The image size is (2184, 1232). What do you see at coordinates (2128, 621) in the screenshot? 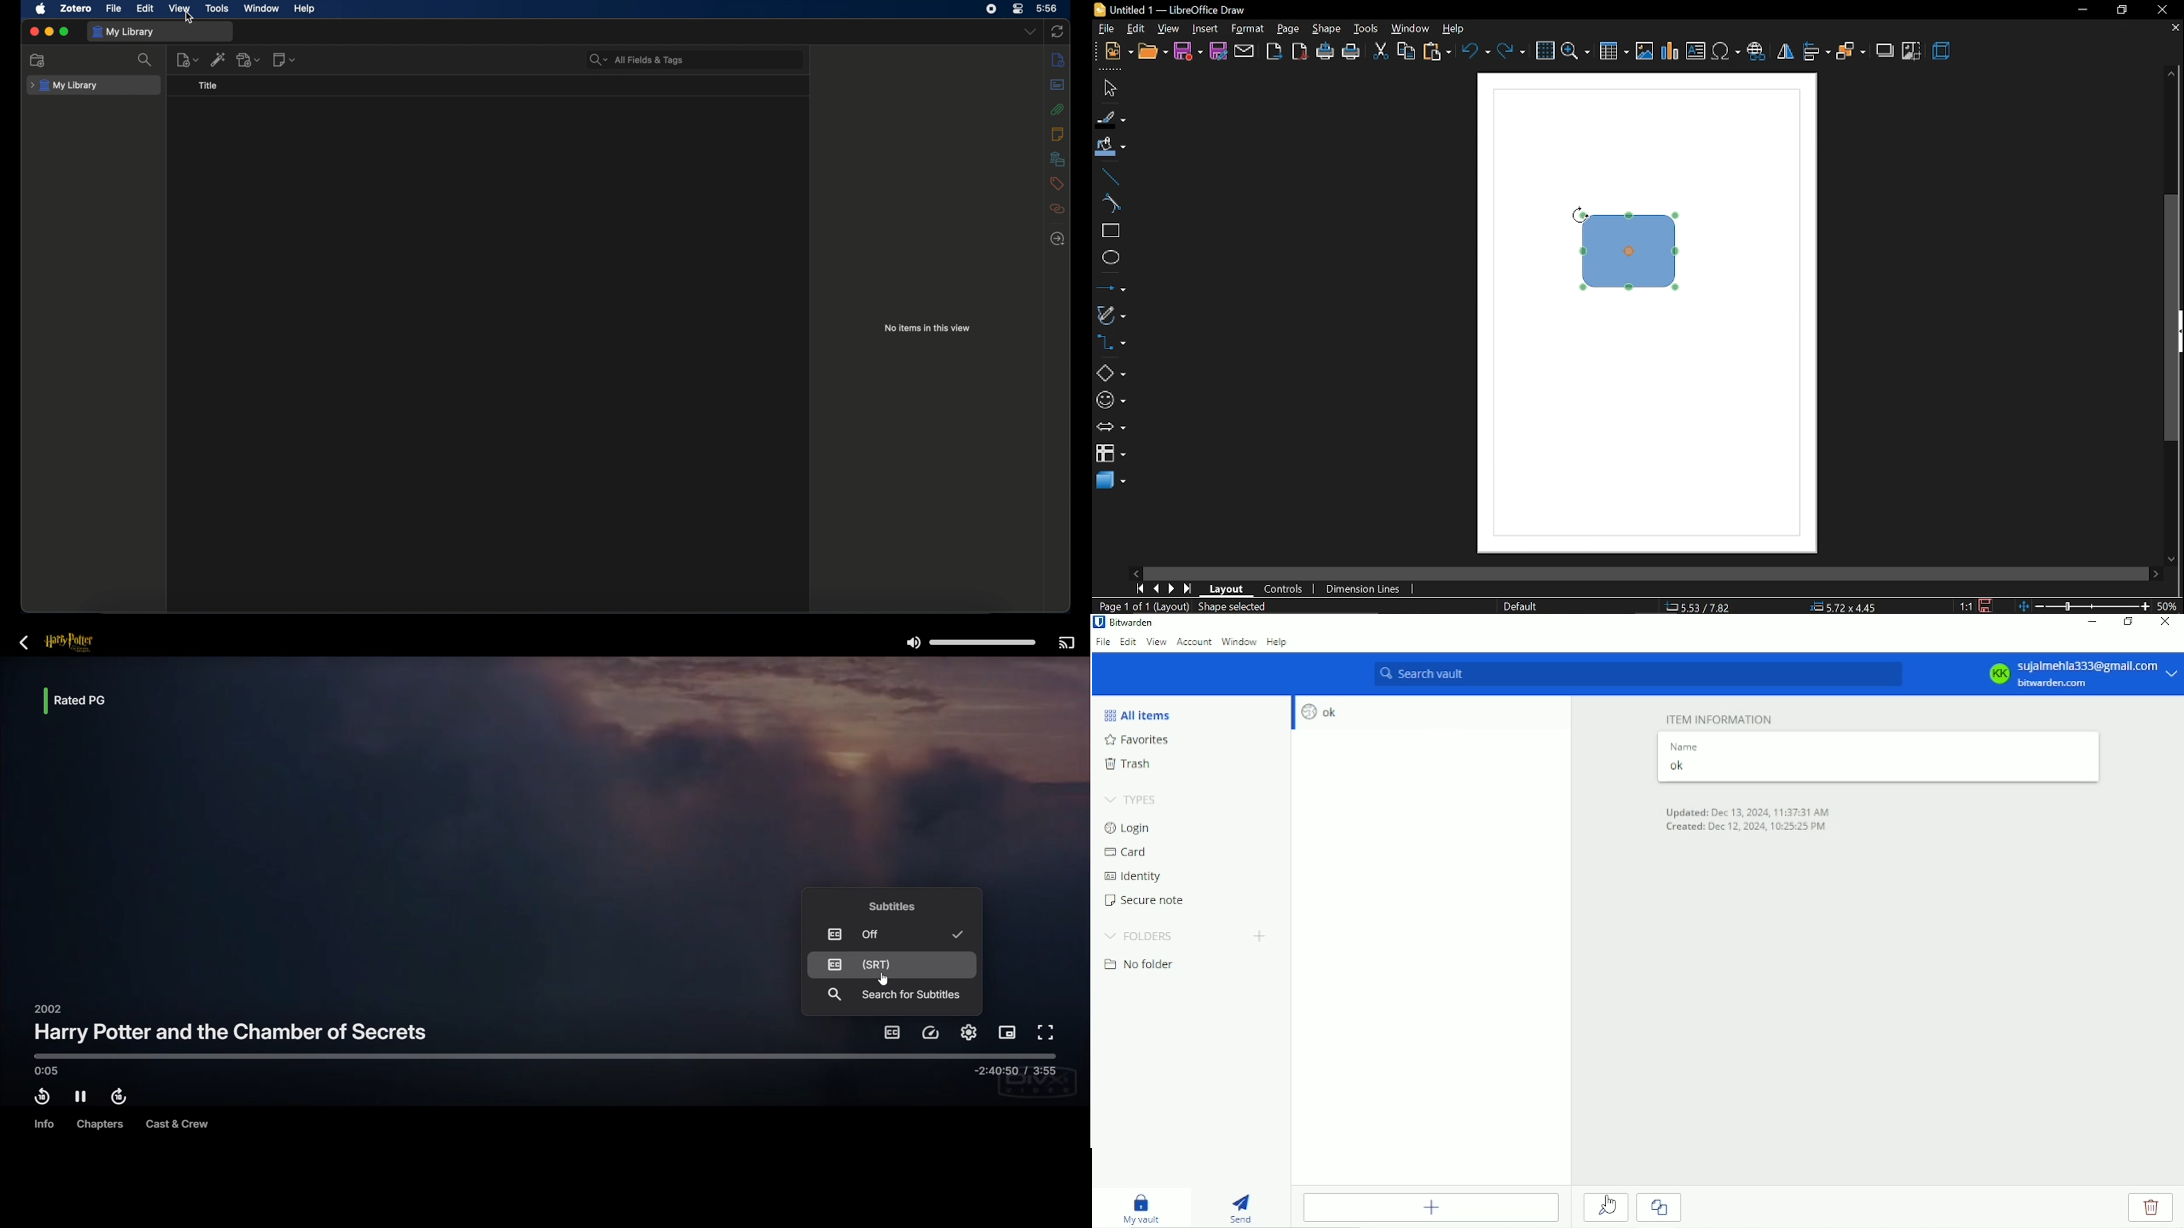
I see `Restore down` at bounding box center [2128, 621].